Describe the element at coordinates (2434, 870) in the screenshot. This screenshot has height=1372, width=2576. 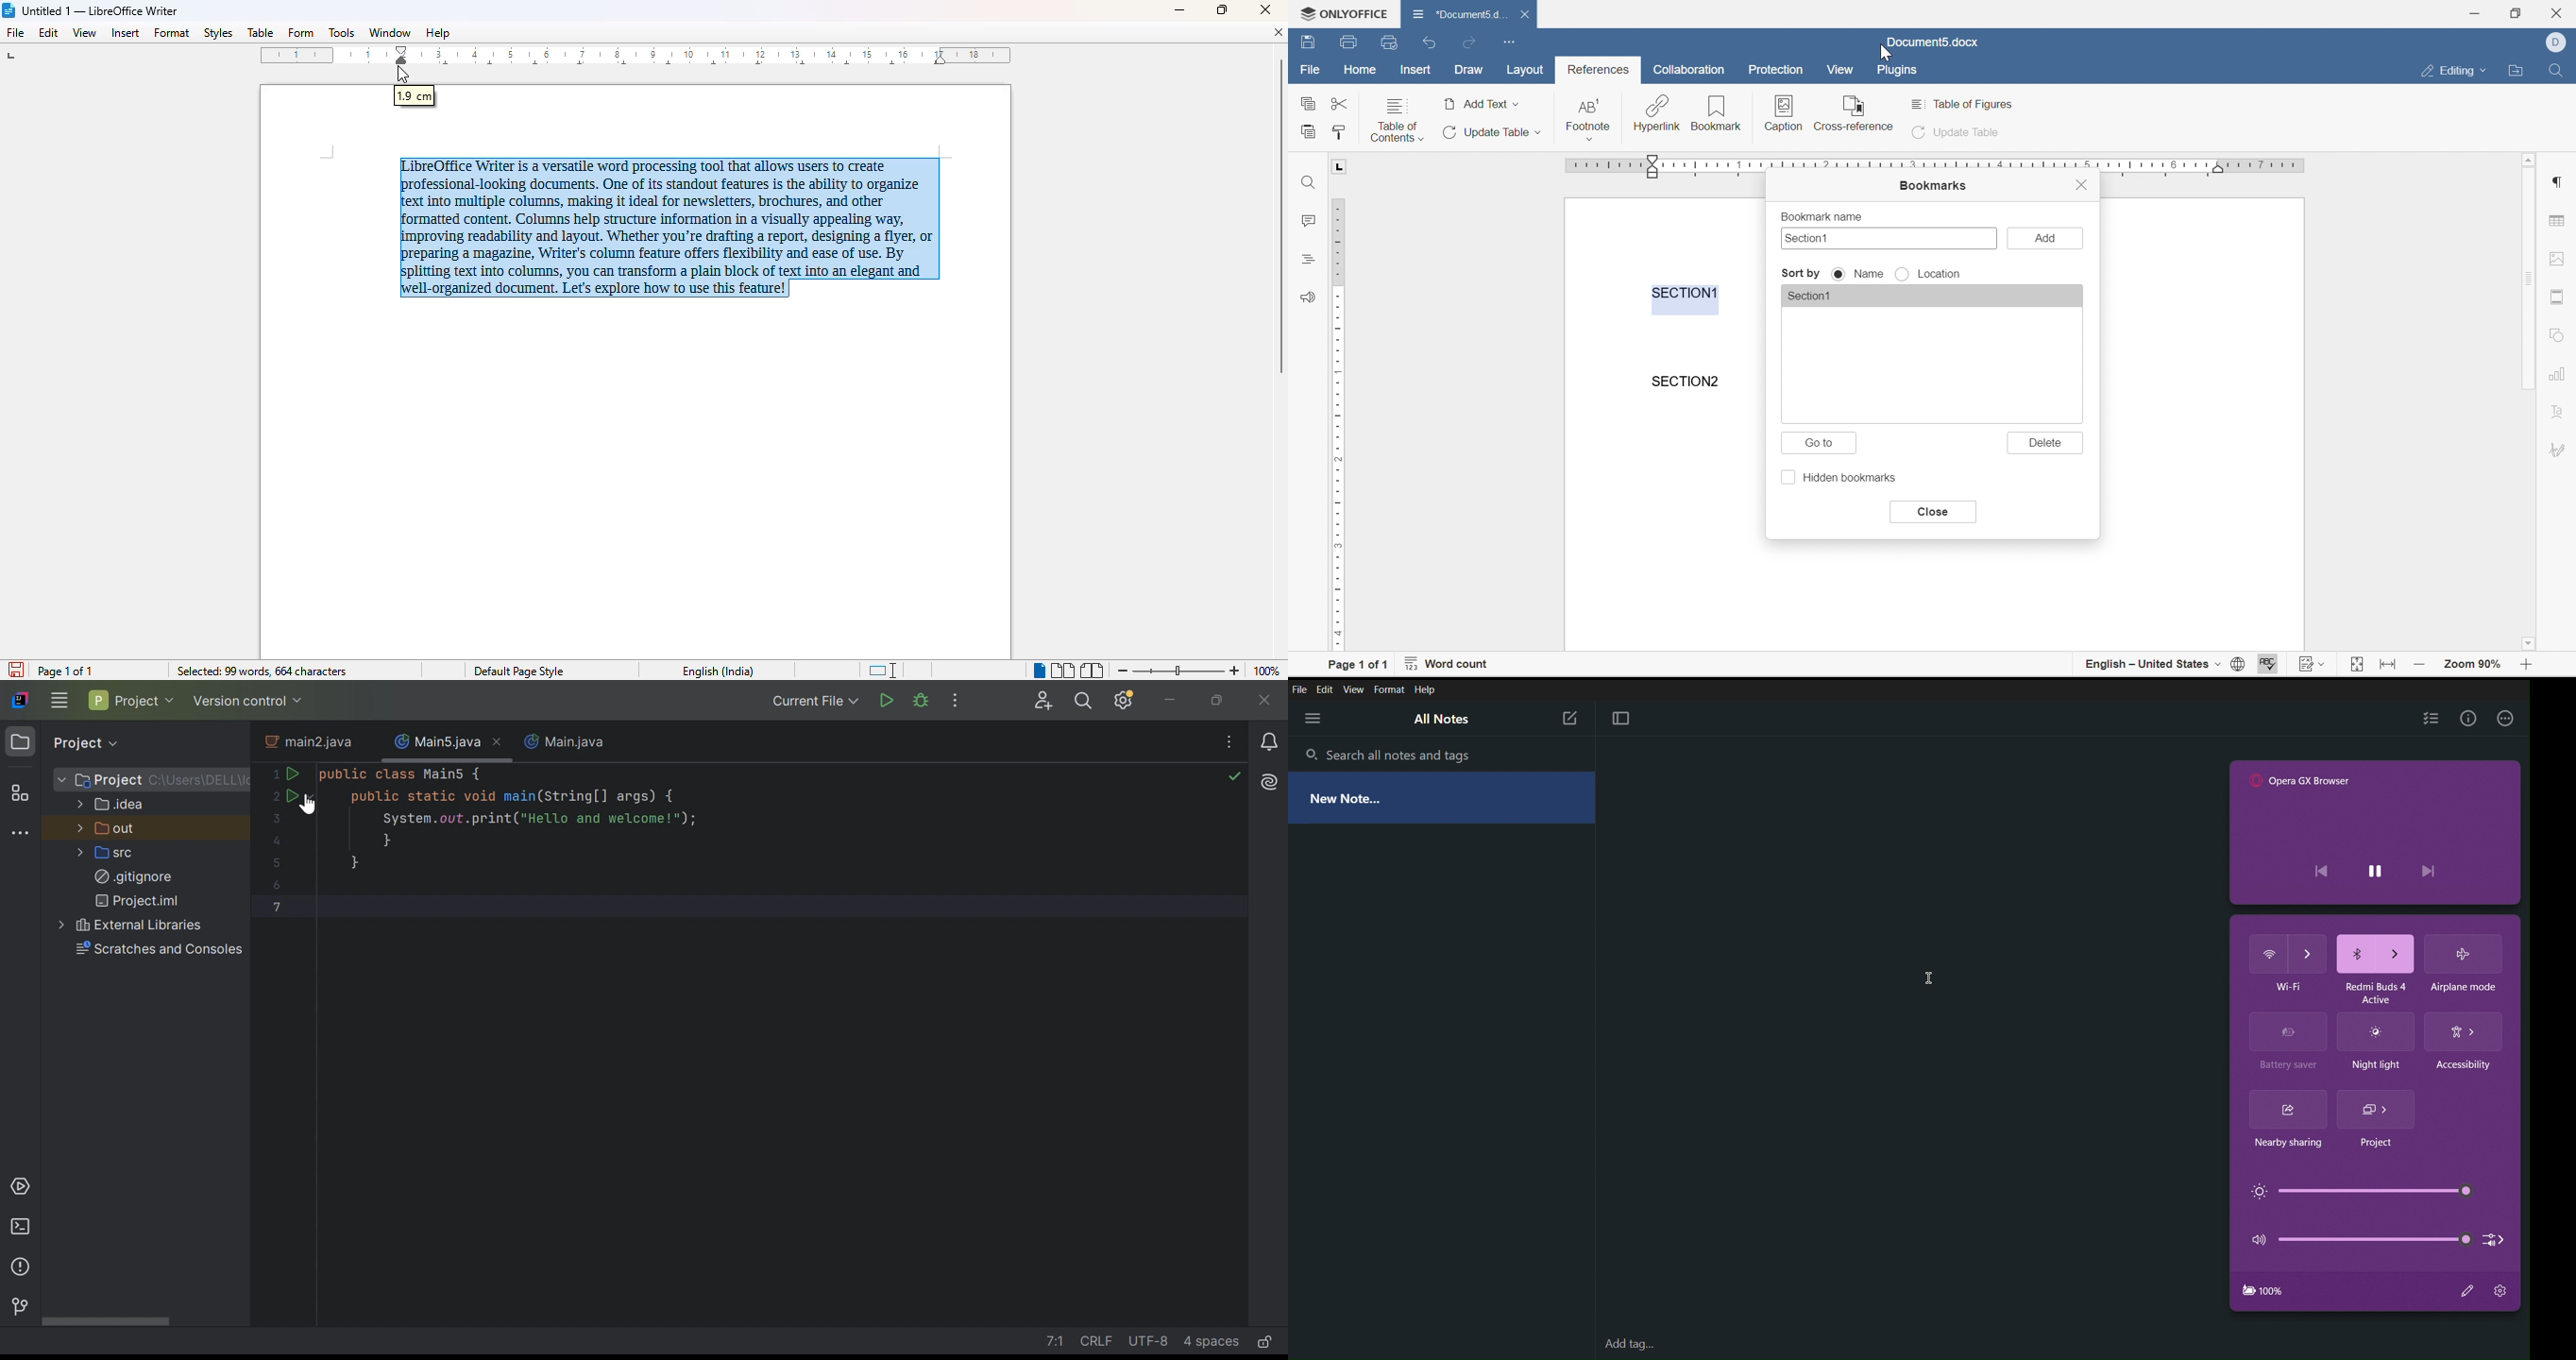
I see `next` at that location.